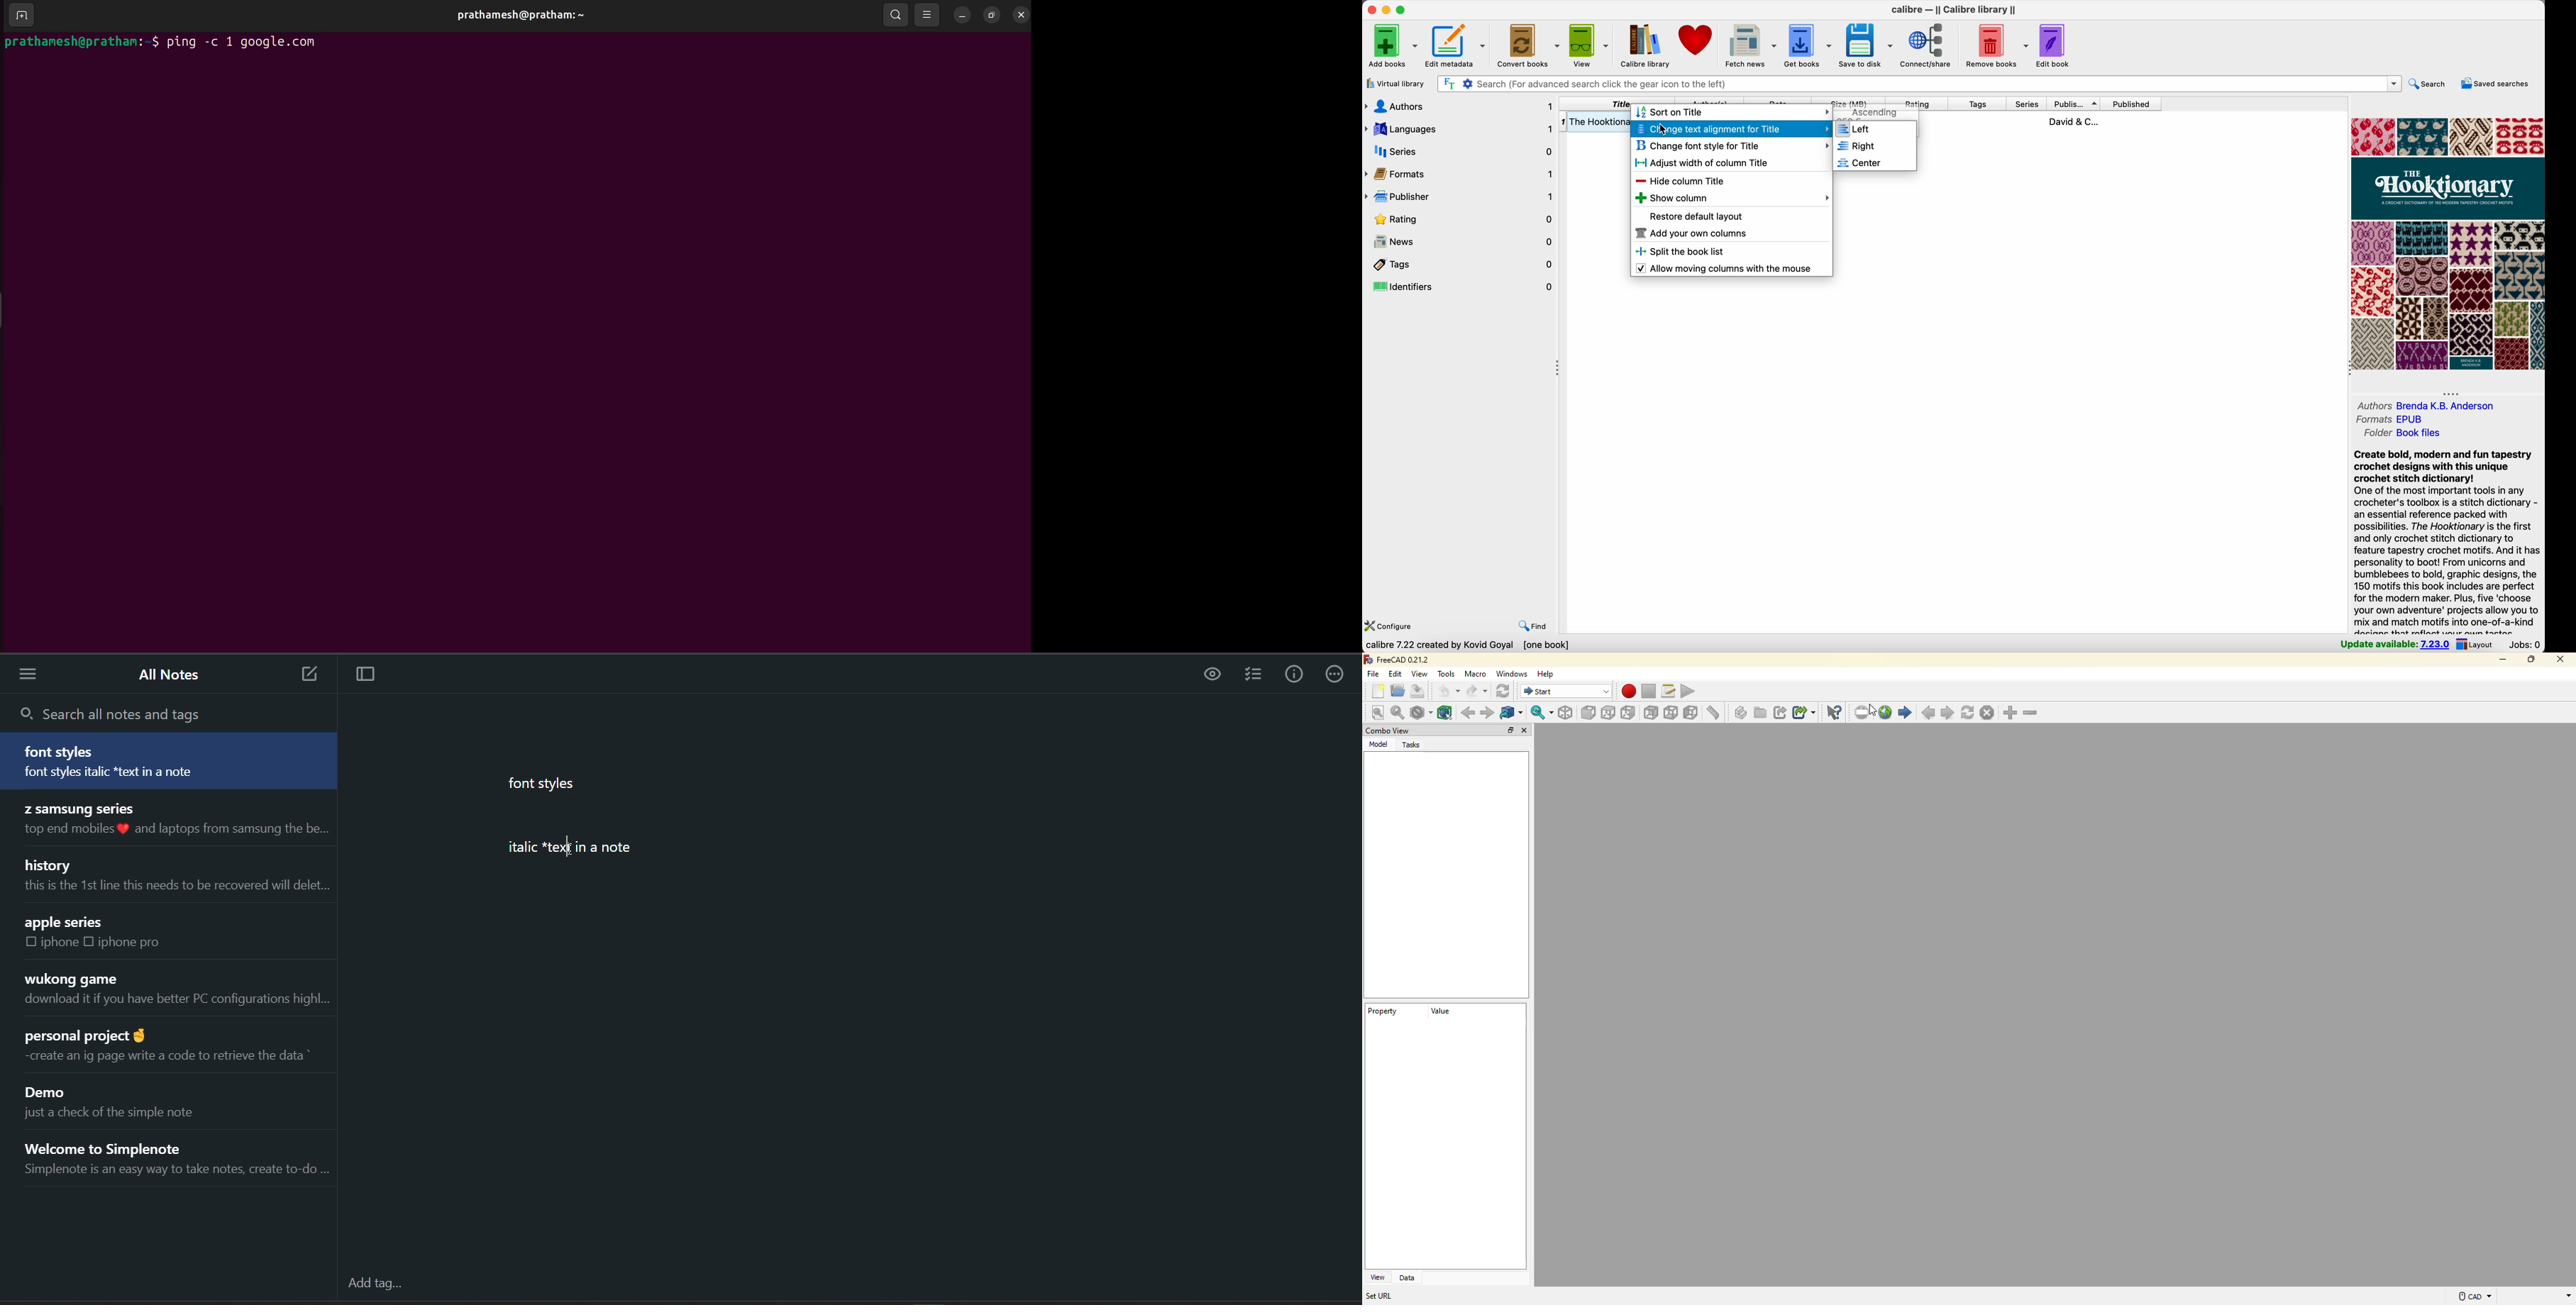  I want to click on publisher, so click(2076, 103).